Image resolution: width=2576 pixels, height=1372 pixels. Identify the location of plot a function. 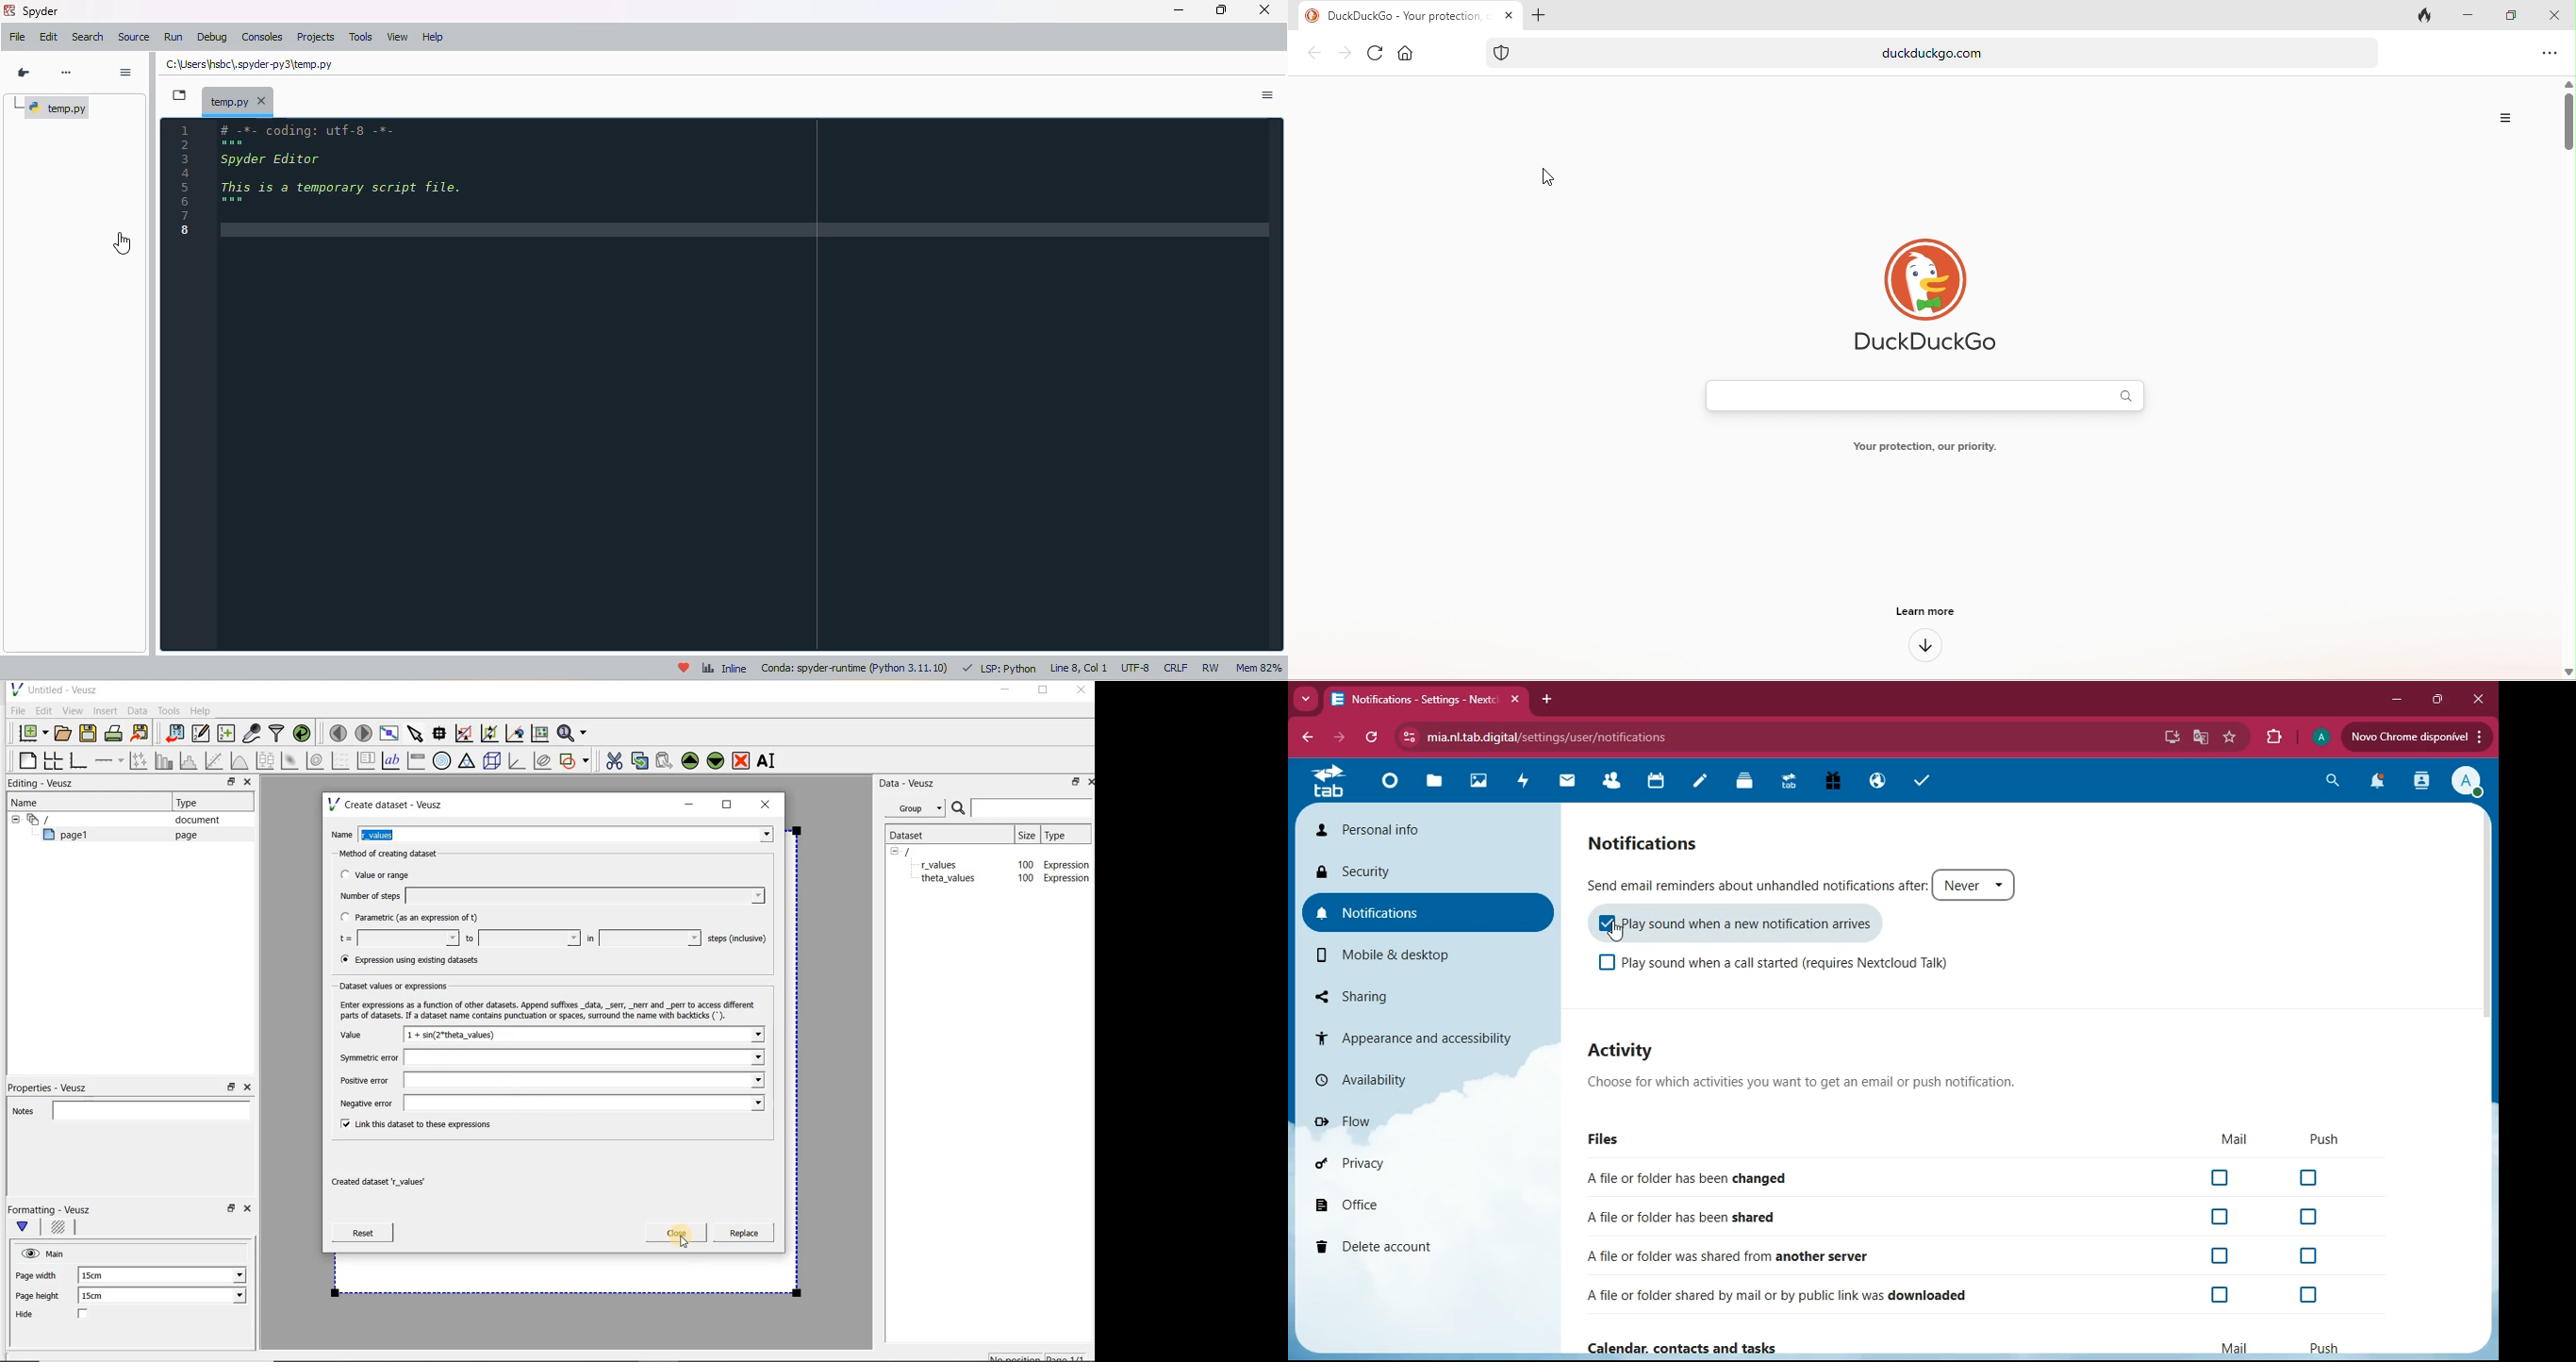
(239, 761).